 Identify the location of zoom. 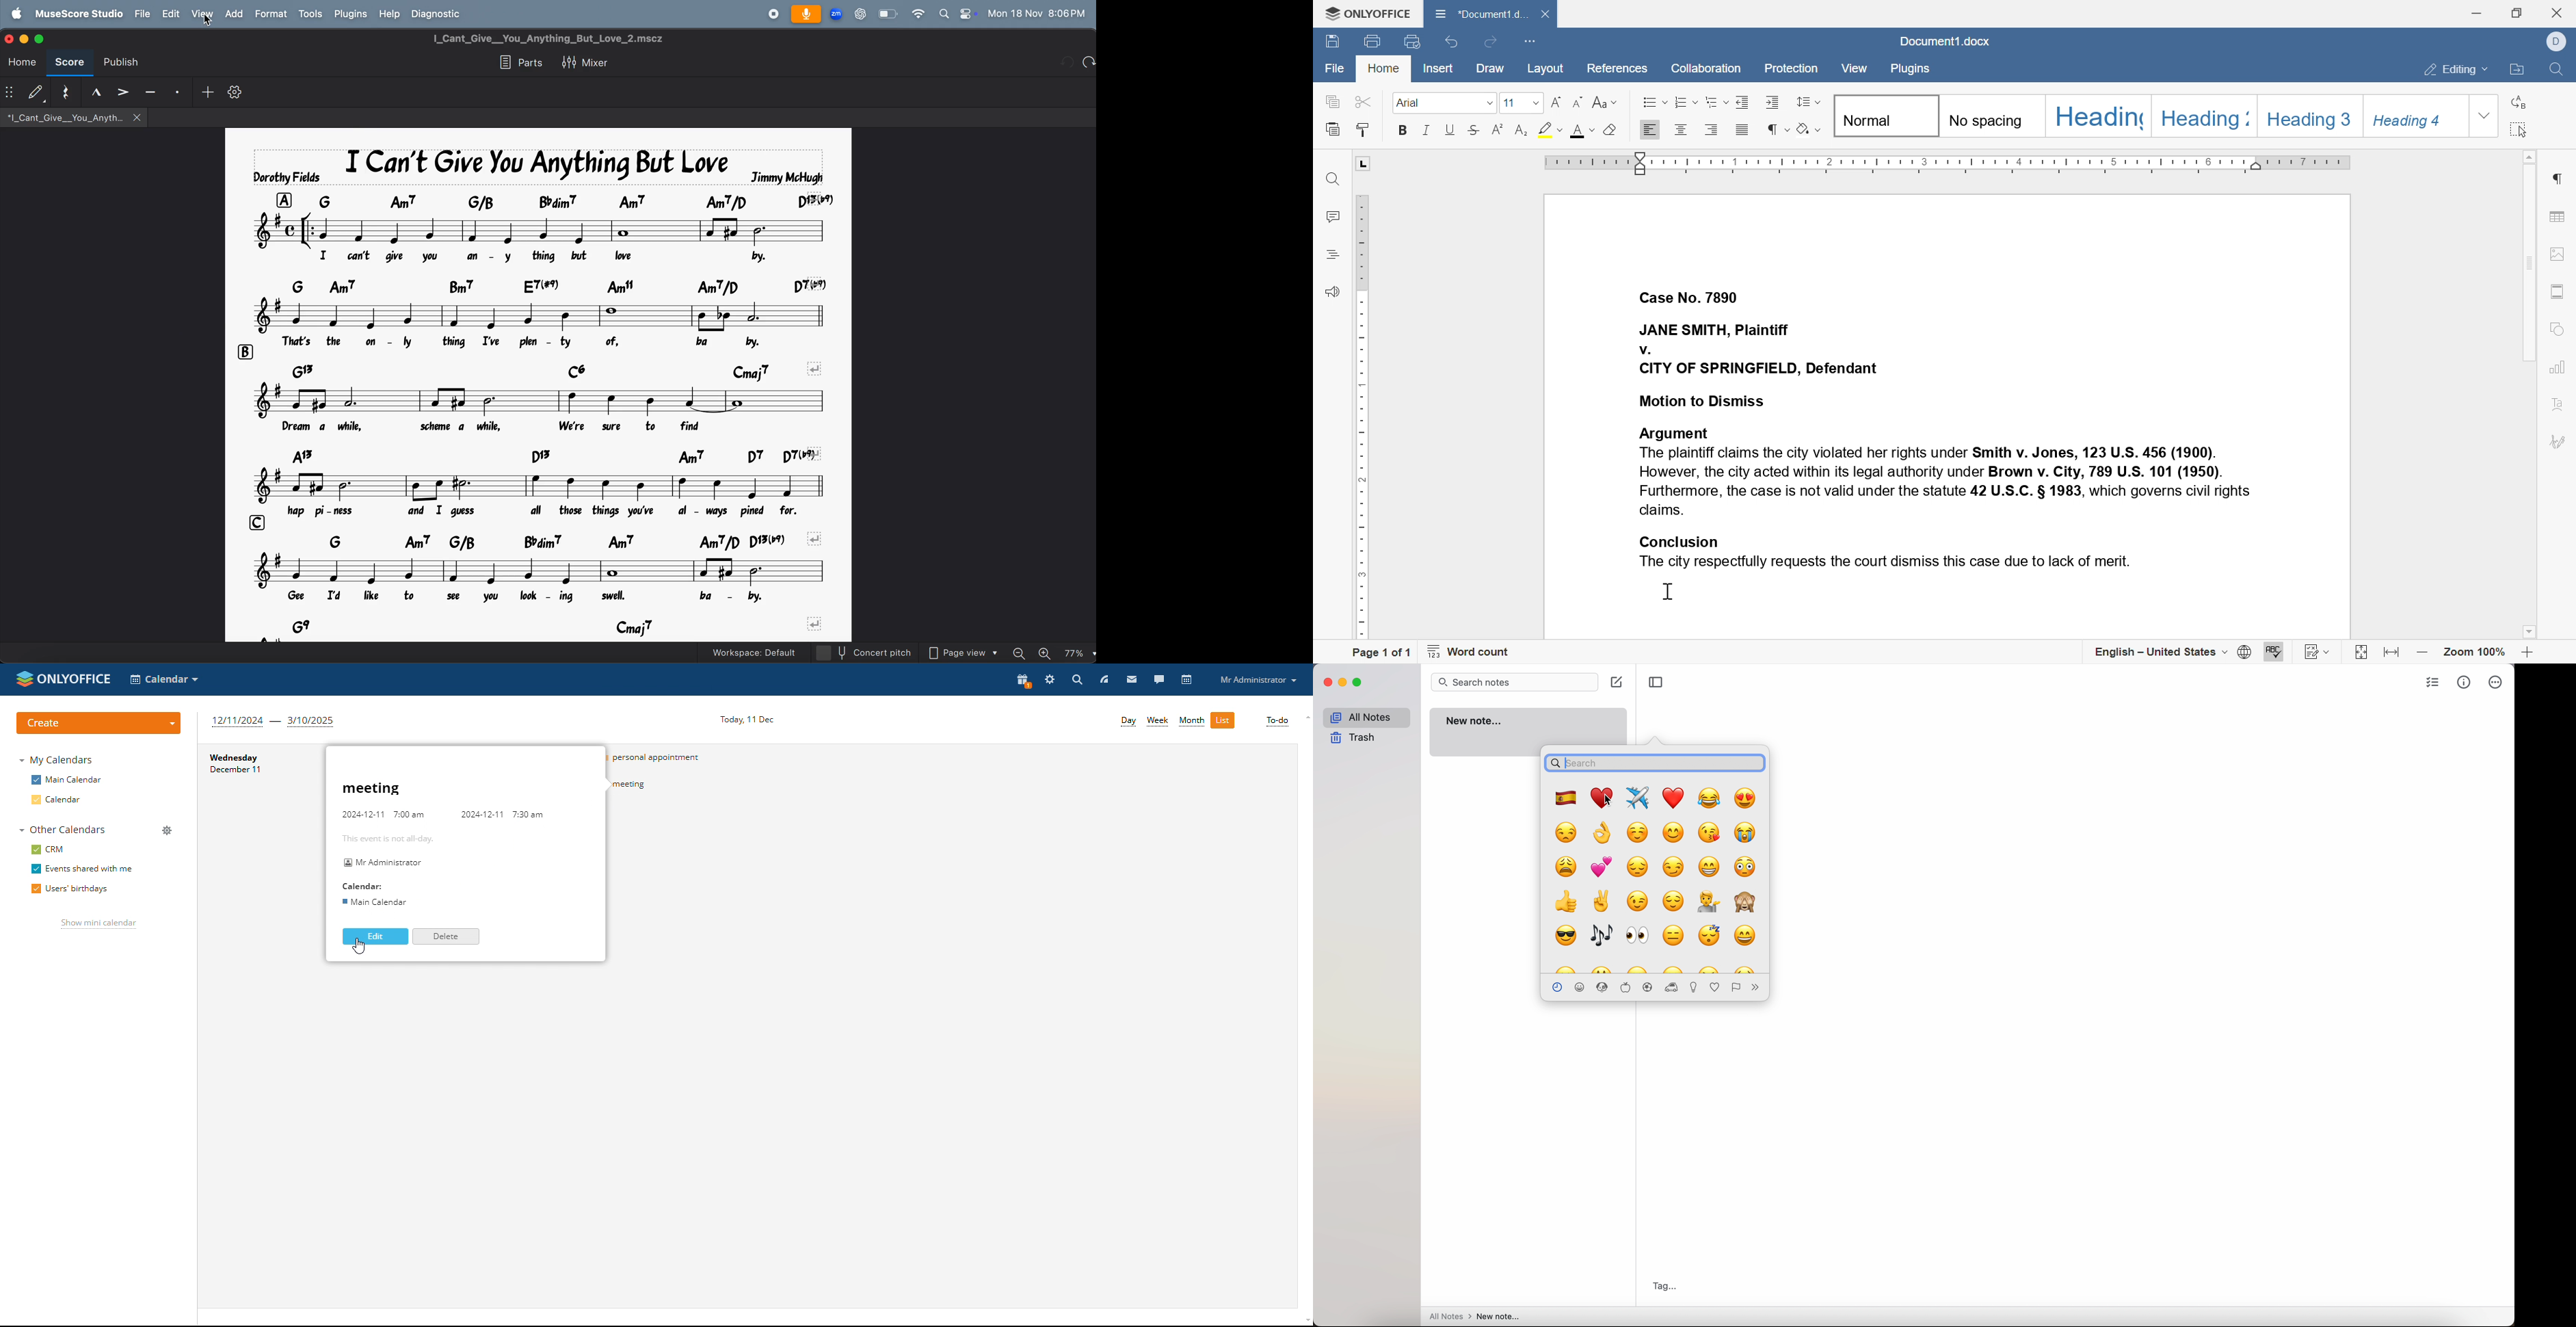
(837, 12).